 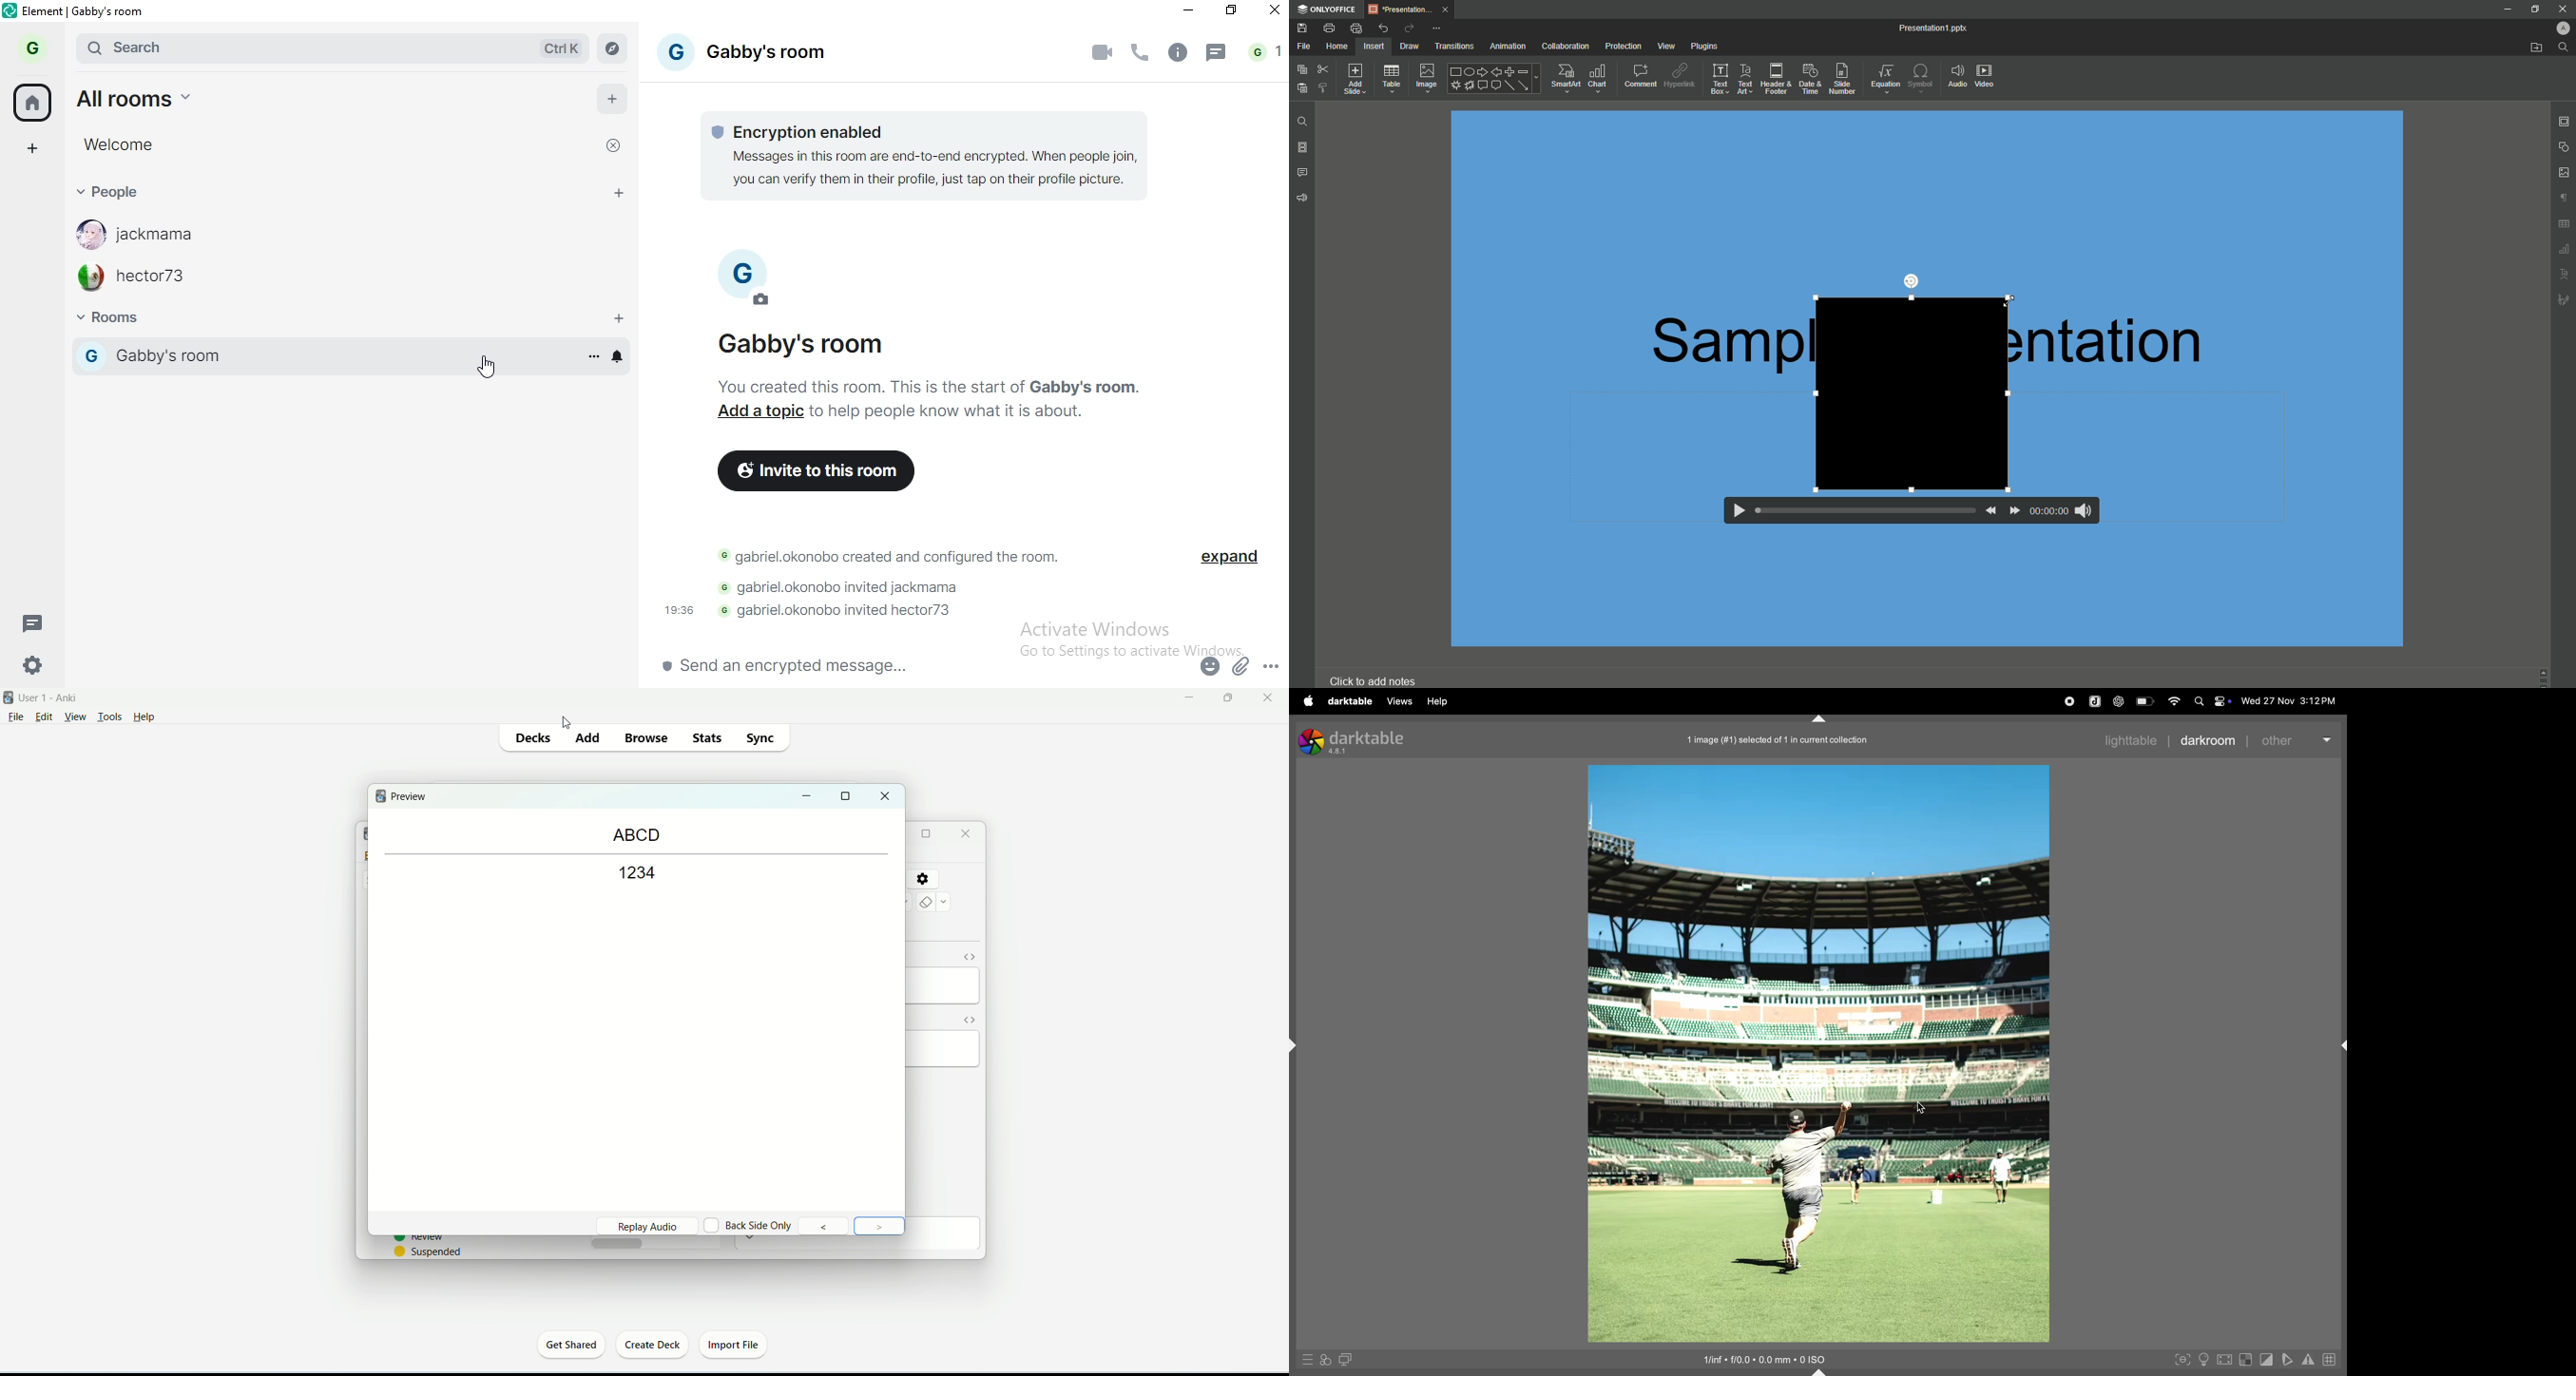 I want to click on Collaboration, so click(x=1565, y=46).